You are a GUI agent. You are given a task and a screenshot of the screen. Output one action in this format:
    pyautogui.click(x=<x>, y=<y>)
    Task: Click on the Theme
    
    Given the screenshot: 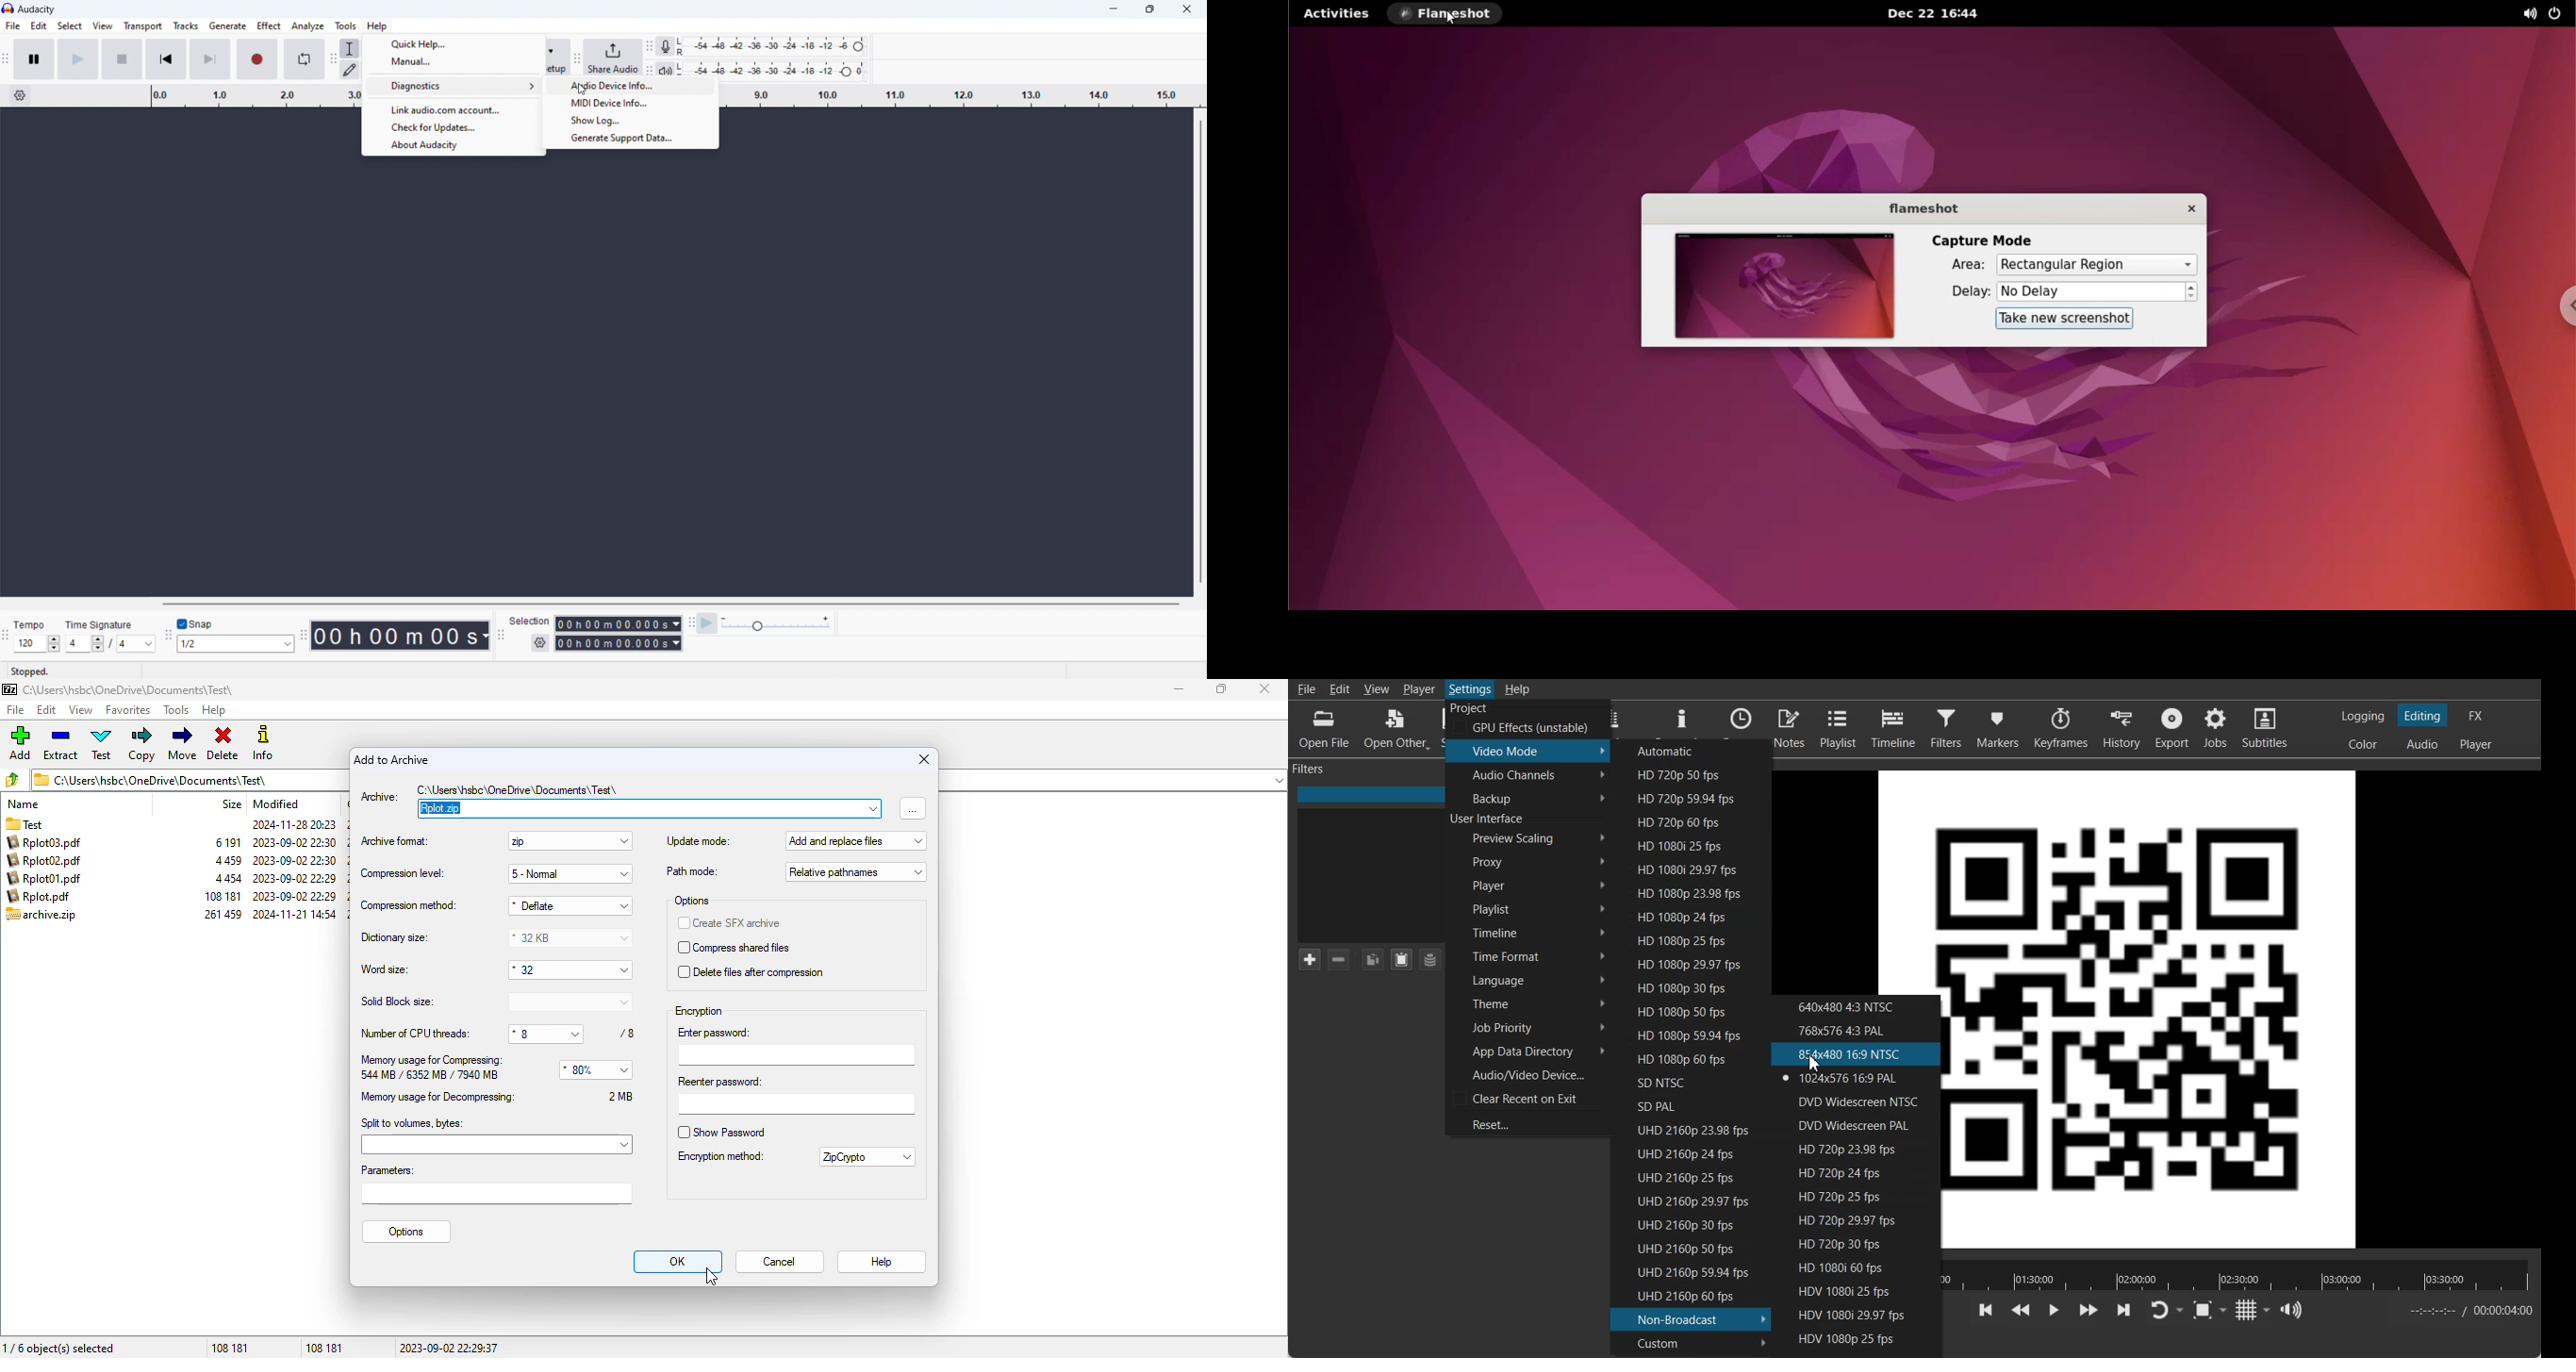 What is the action you would take?
    pyautogui.click(x=1526, y=1003)
    